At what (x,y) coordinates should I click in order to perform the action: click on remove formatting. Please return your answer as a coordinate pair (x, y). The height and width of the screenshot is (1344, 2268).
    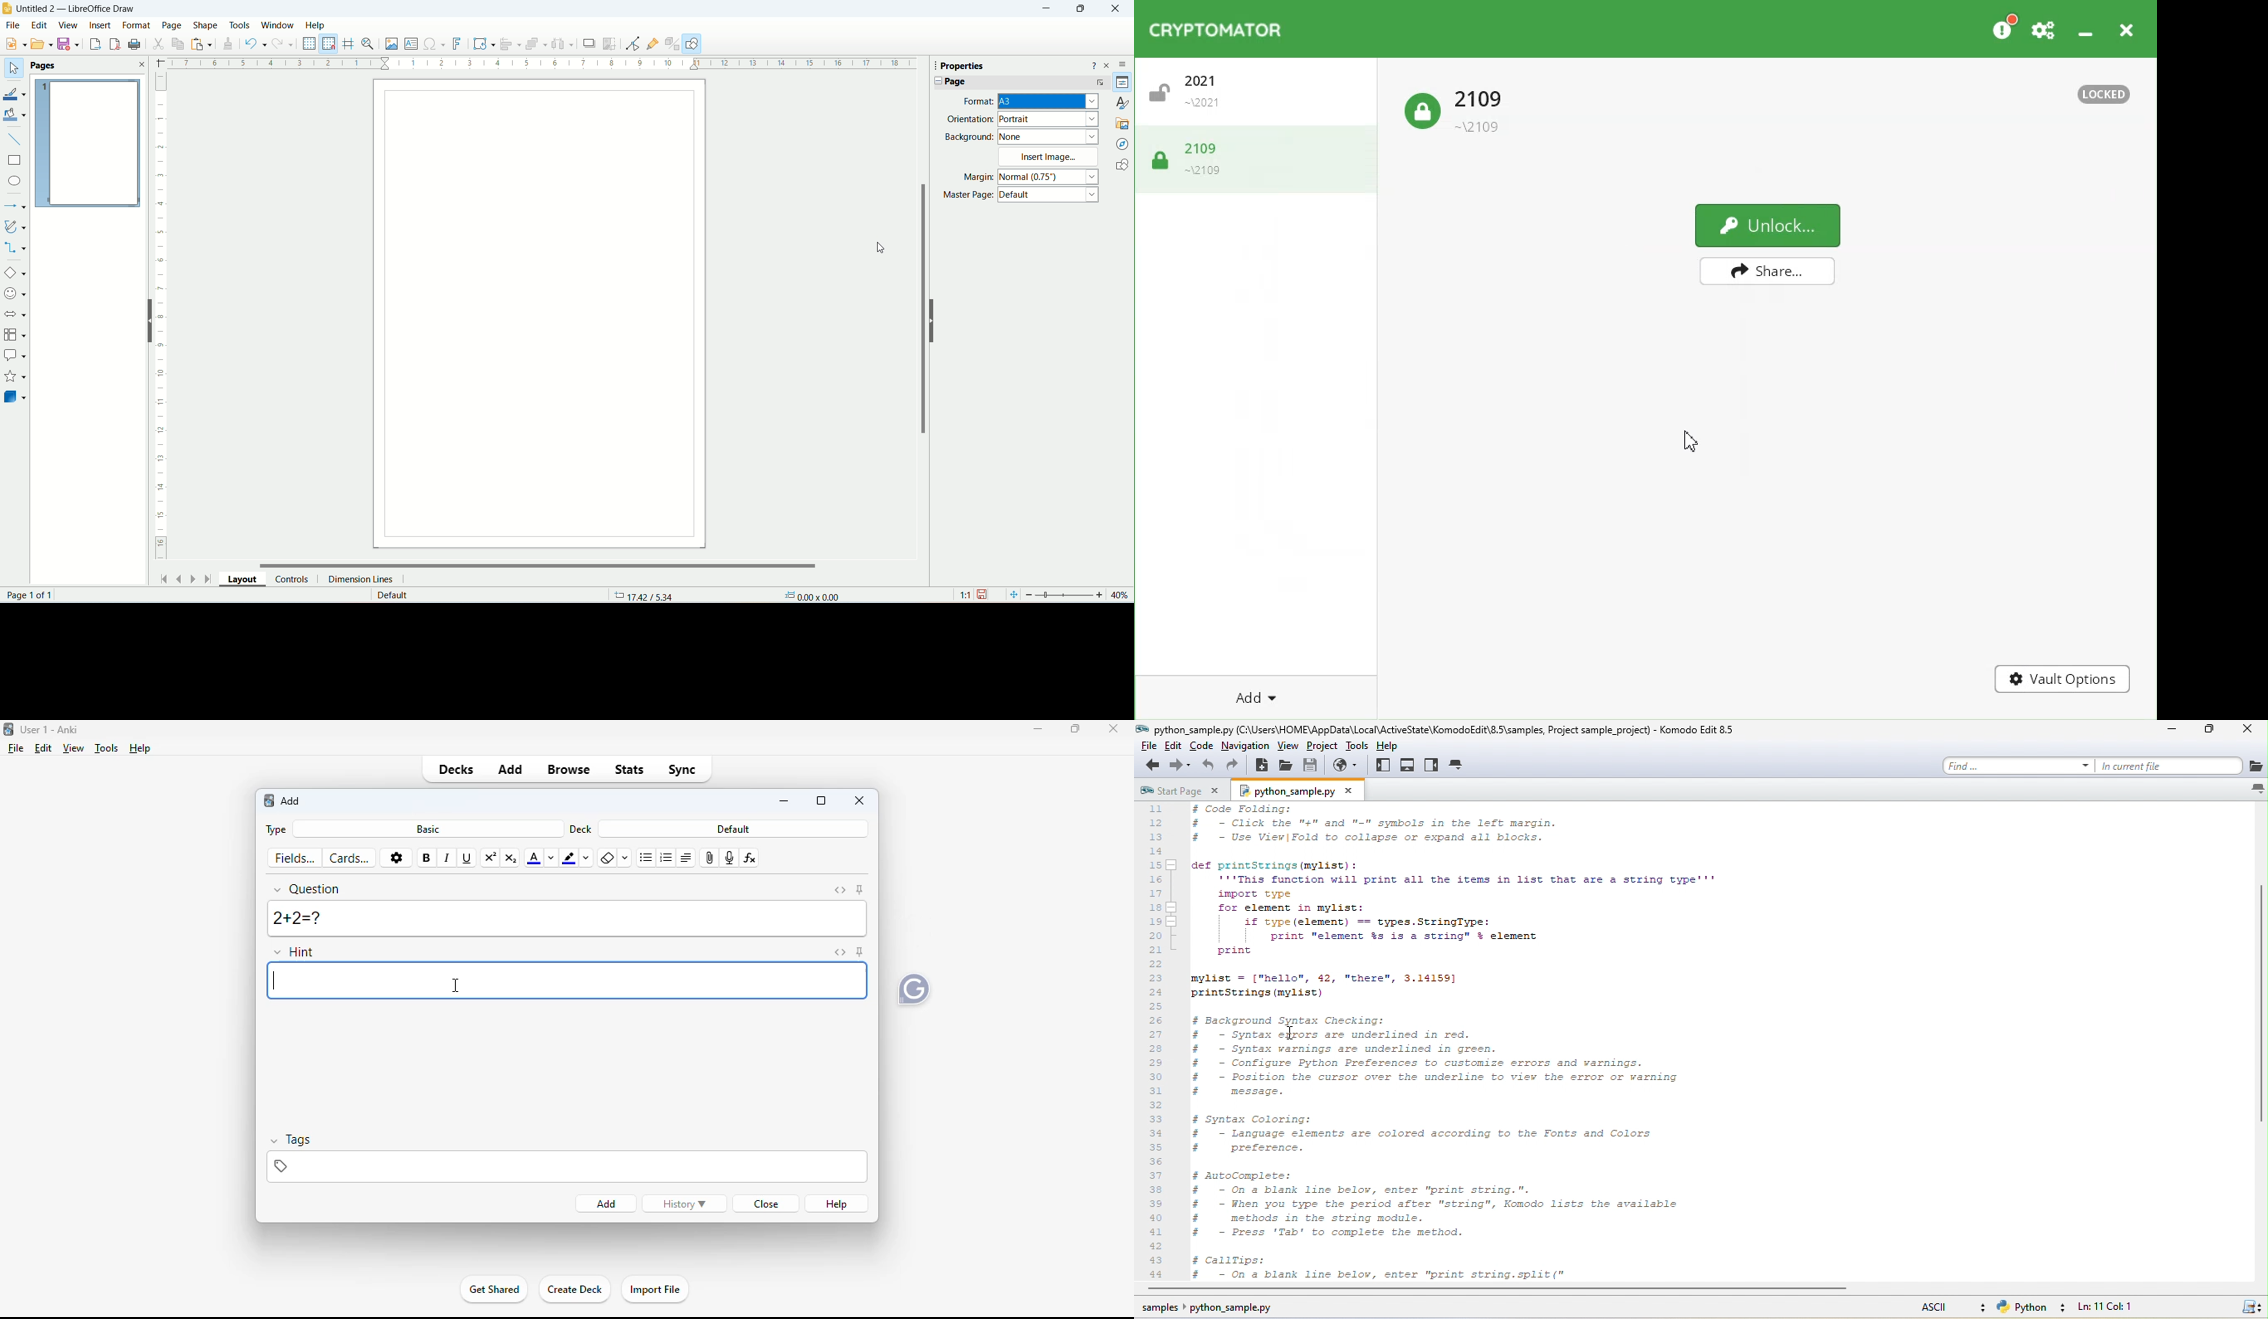
    Looking at the image, I should click on (609, 858).